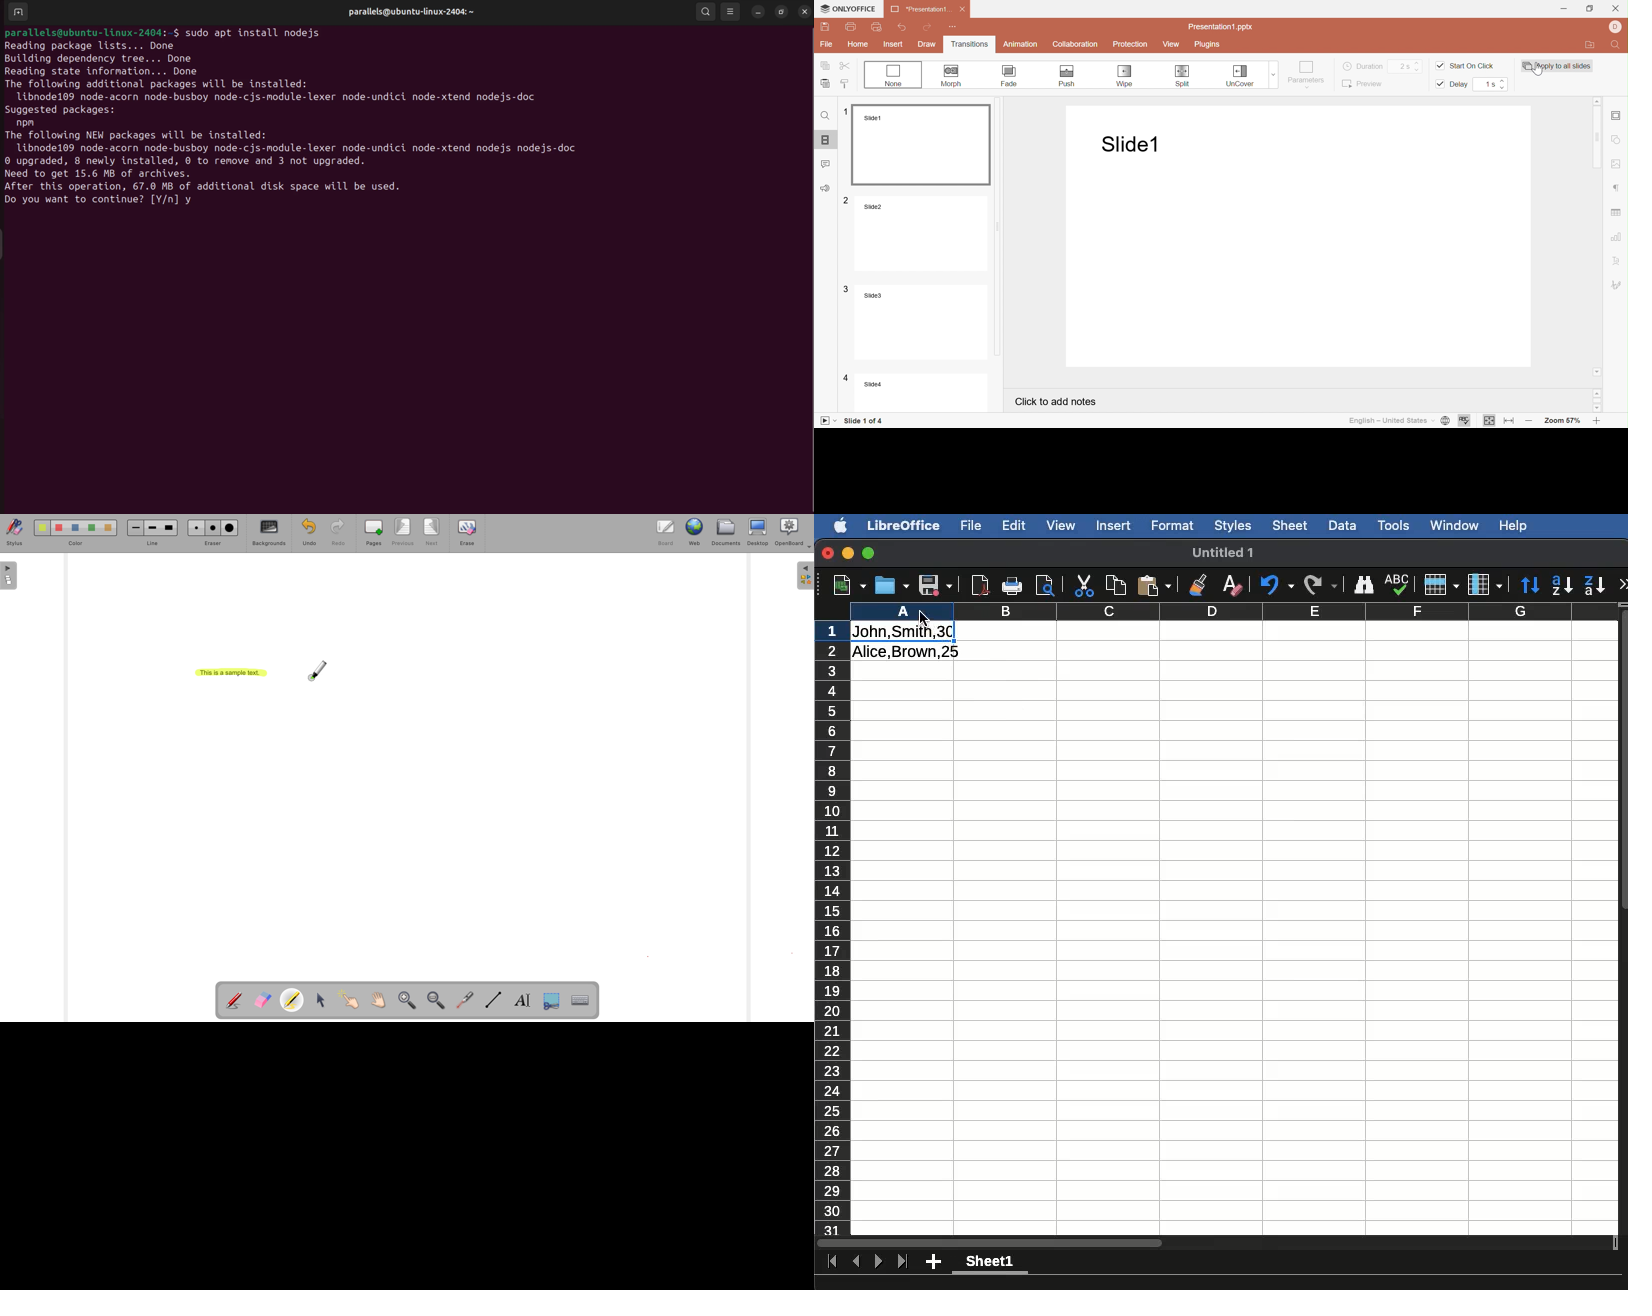 The image size is (1652, 1316). I want to click on First sheet, so click(834, 1261).